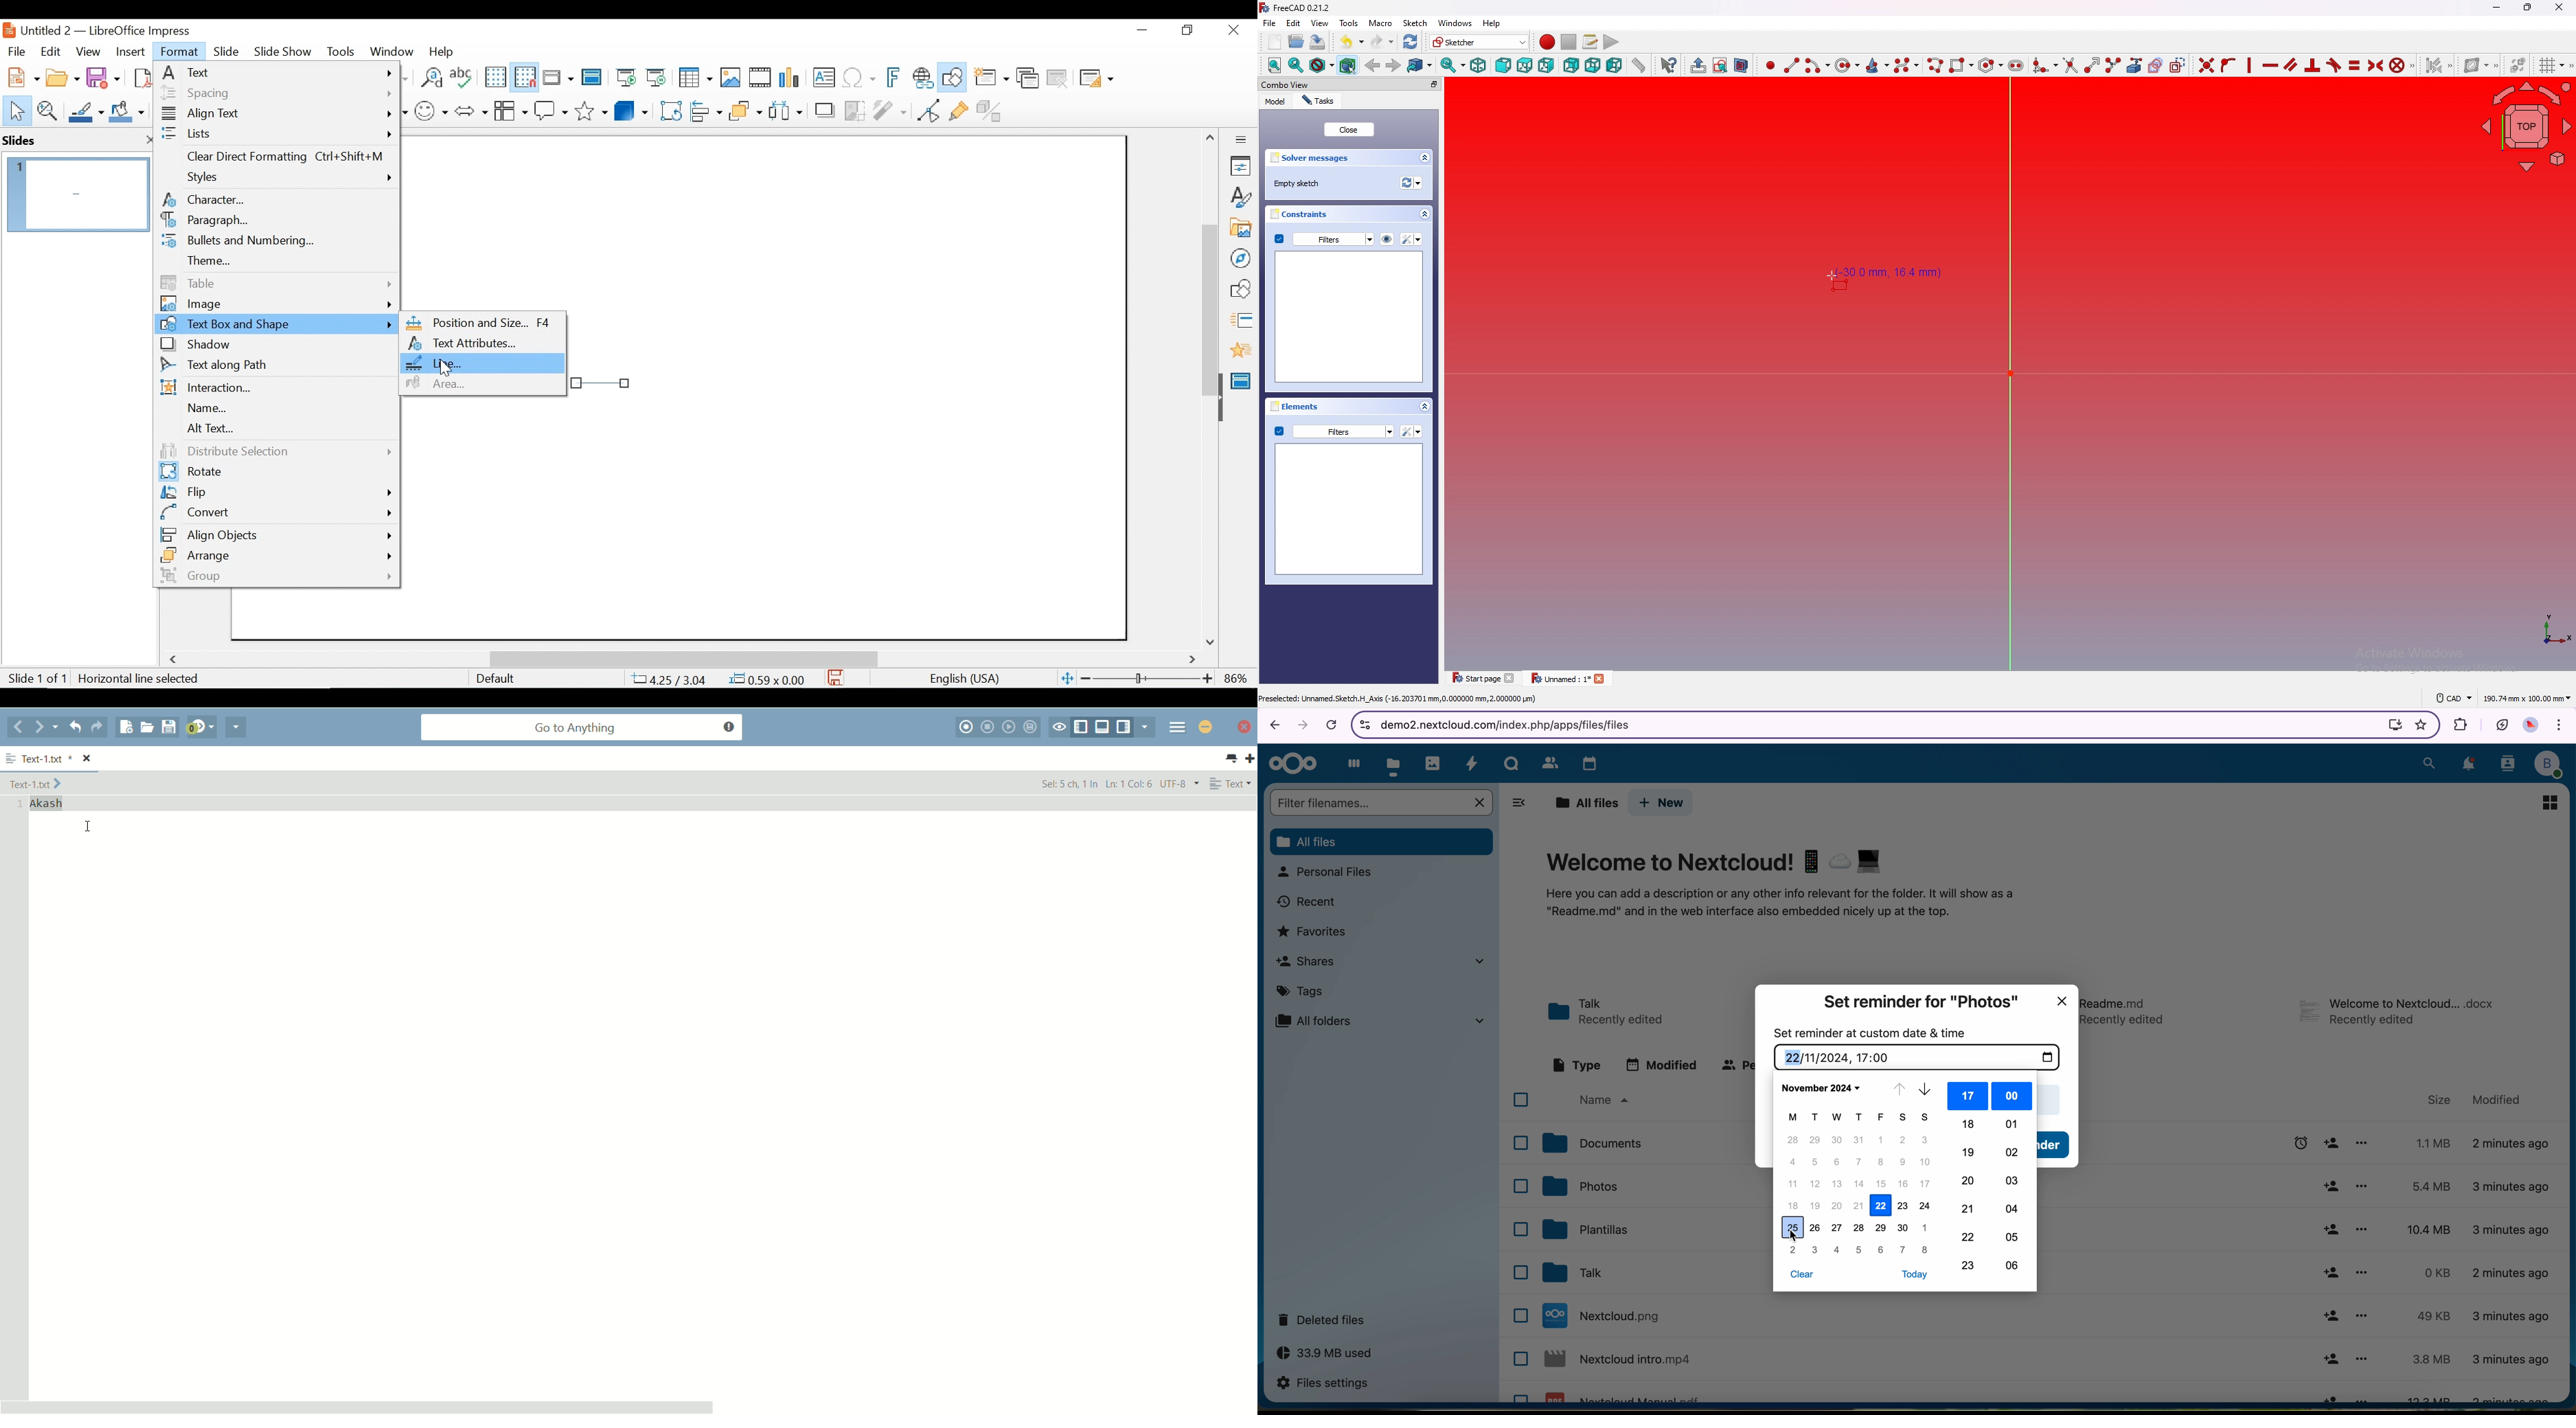  I want to click on Shapes, so click(1240, 289).